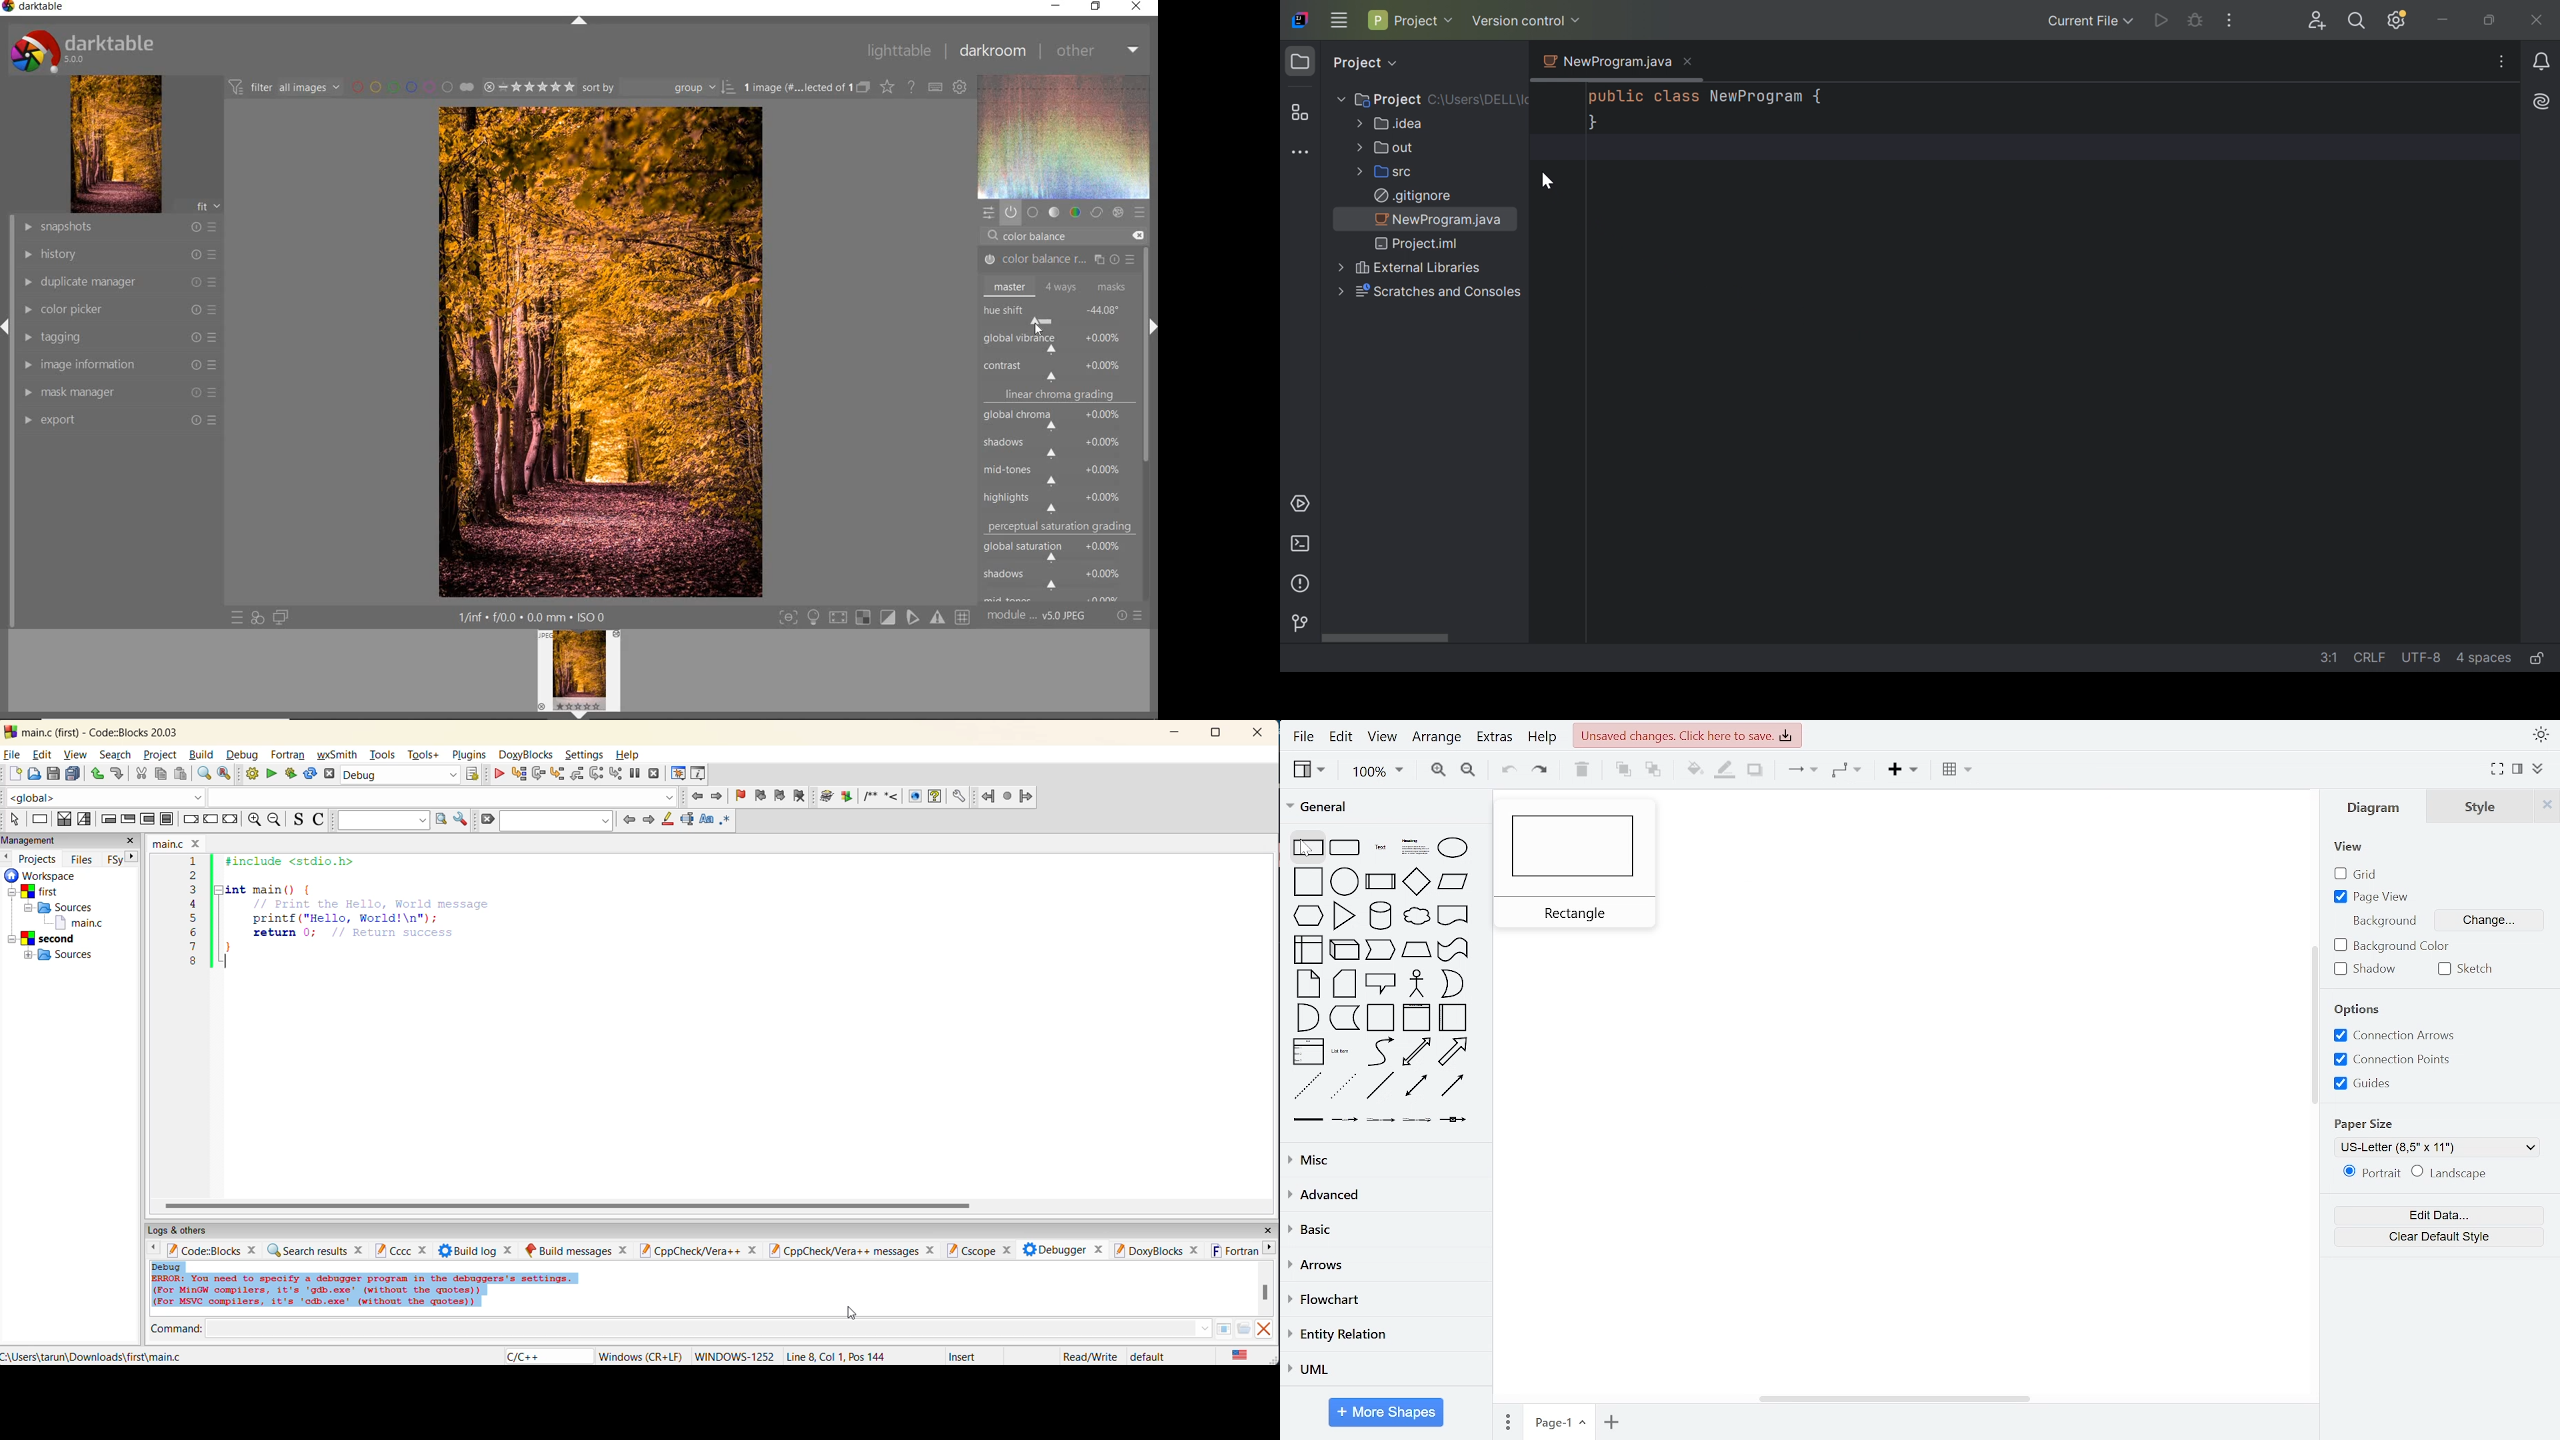 Image resolution: width=2576 pixels, height=1456 pixels. What do you see at coordinates (1059, 315) in the screenshot?
I see `hue shift` at bounding box center [1059, 315].